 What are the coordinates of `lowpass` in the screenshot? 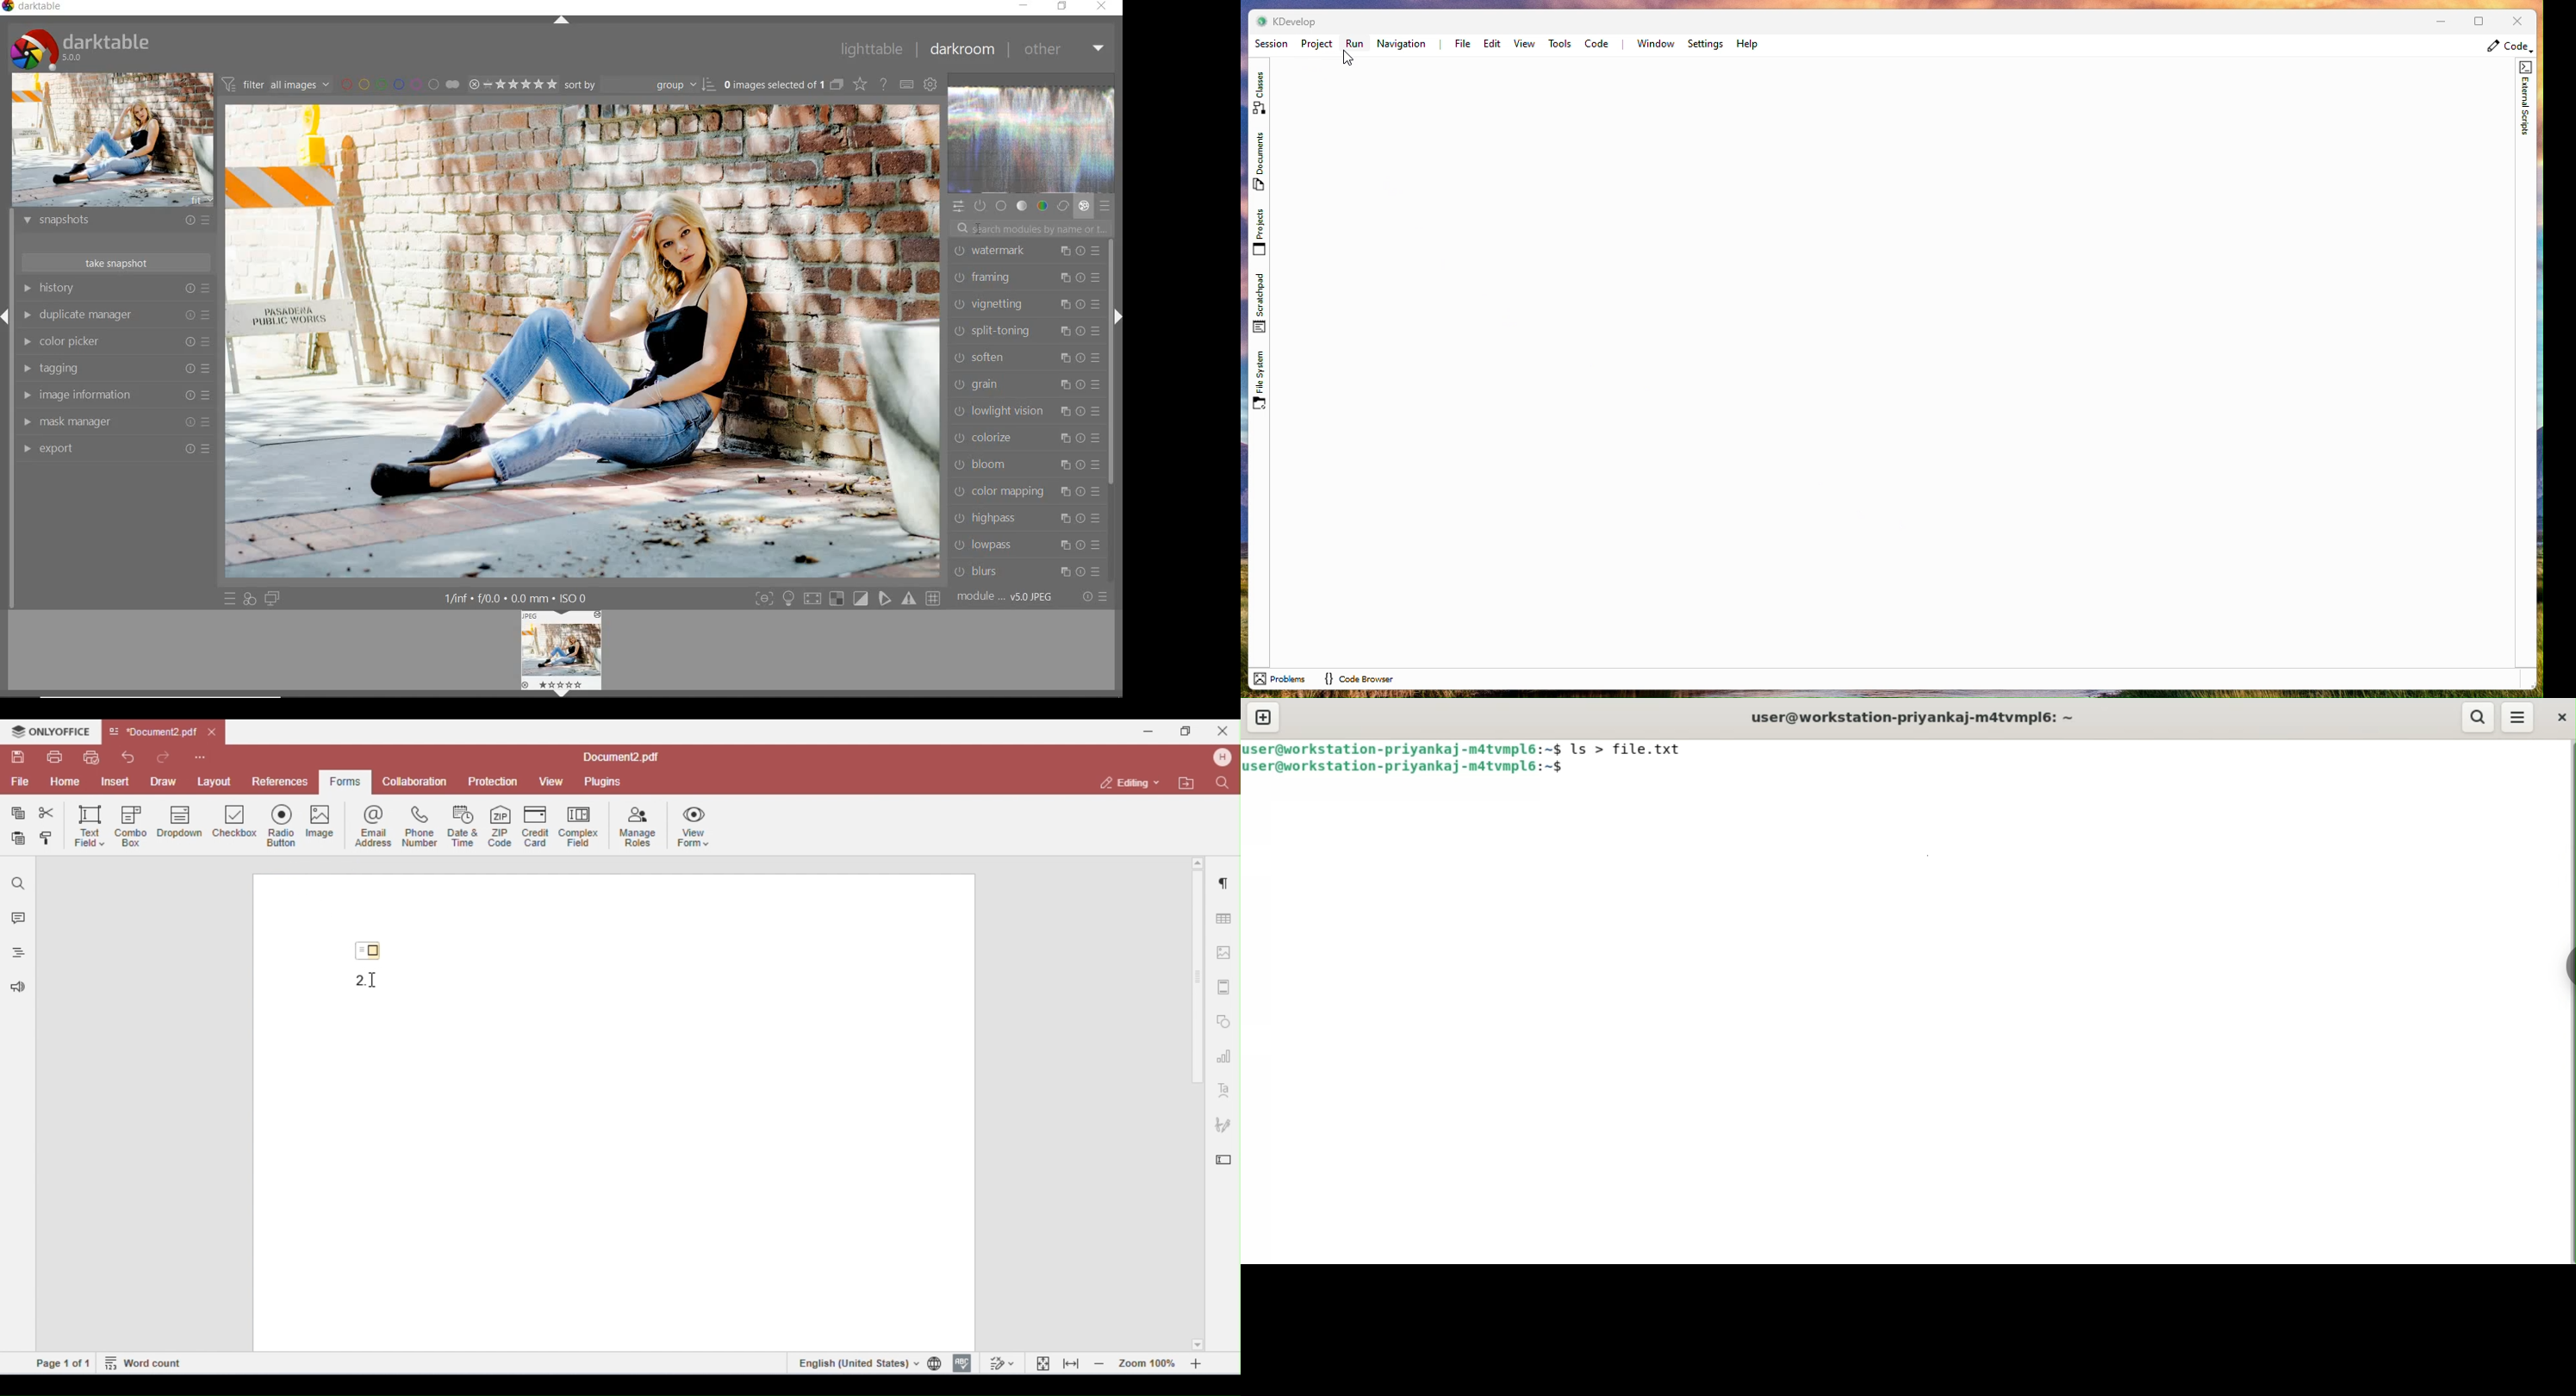 It's located at (1025, 546).